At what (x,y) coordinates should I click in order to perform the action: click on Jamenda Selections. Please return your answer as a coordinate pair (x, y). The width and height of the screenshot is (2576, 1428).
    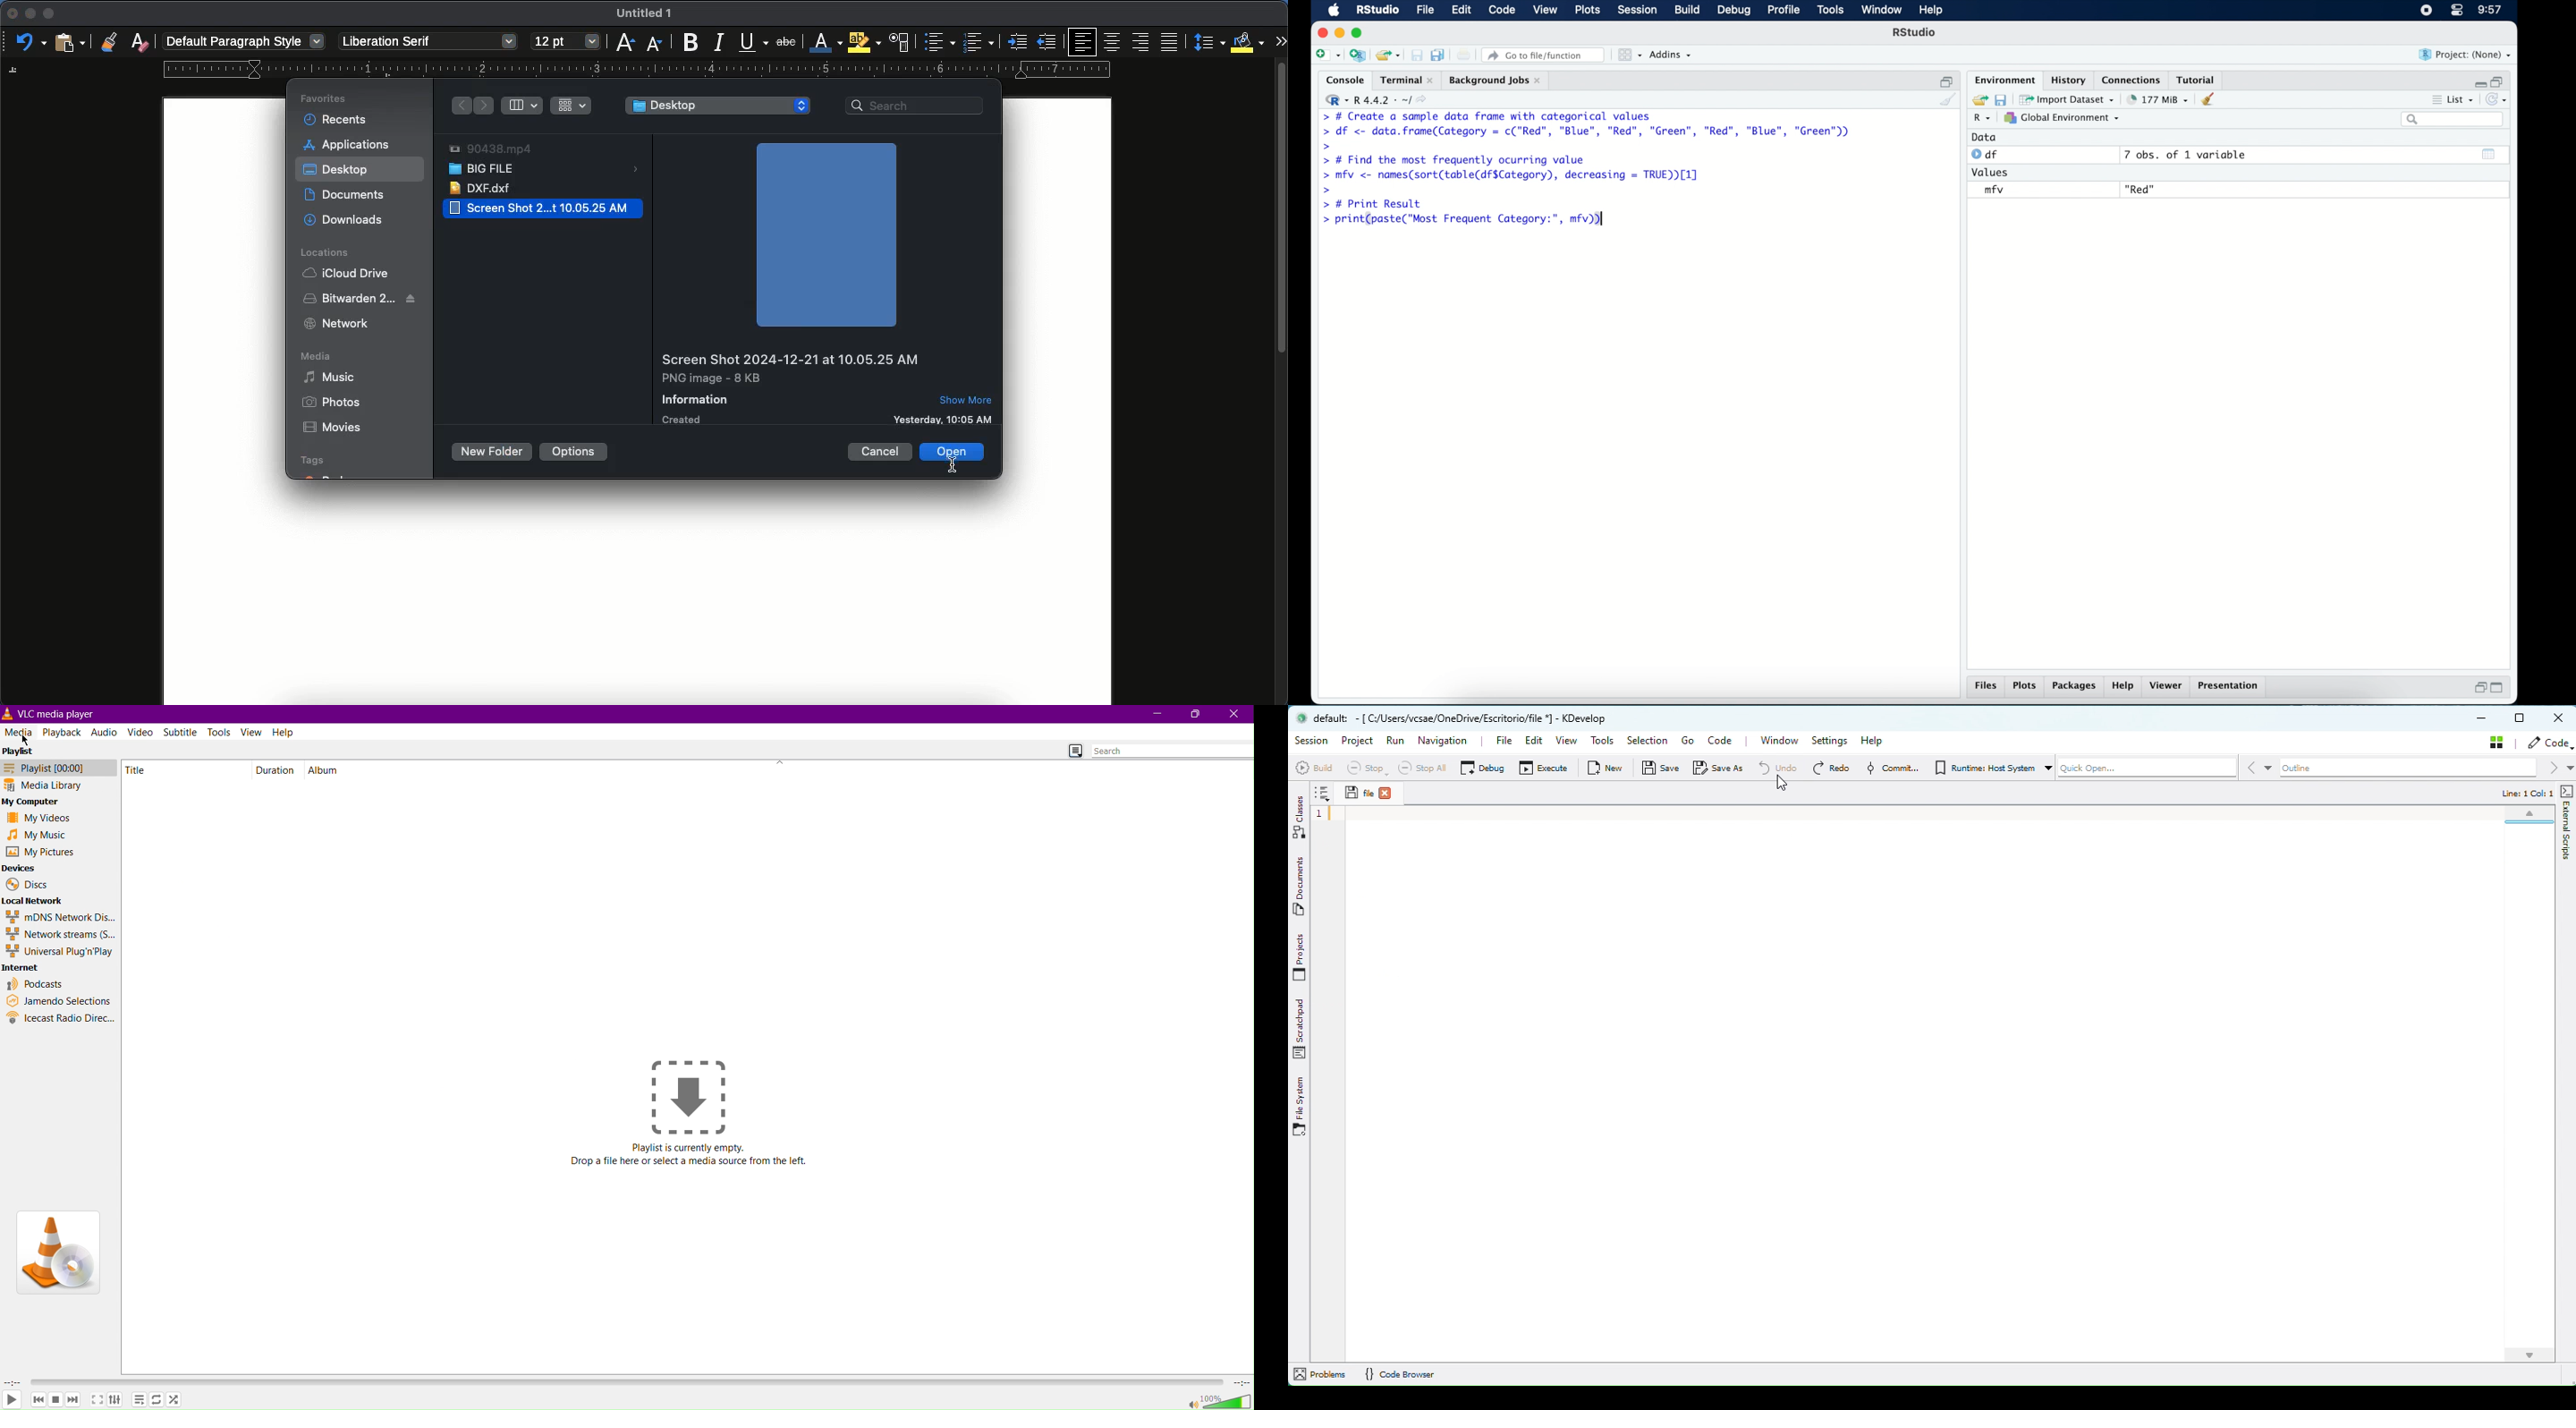
    Looking at the image, I should click on (59, 1001).